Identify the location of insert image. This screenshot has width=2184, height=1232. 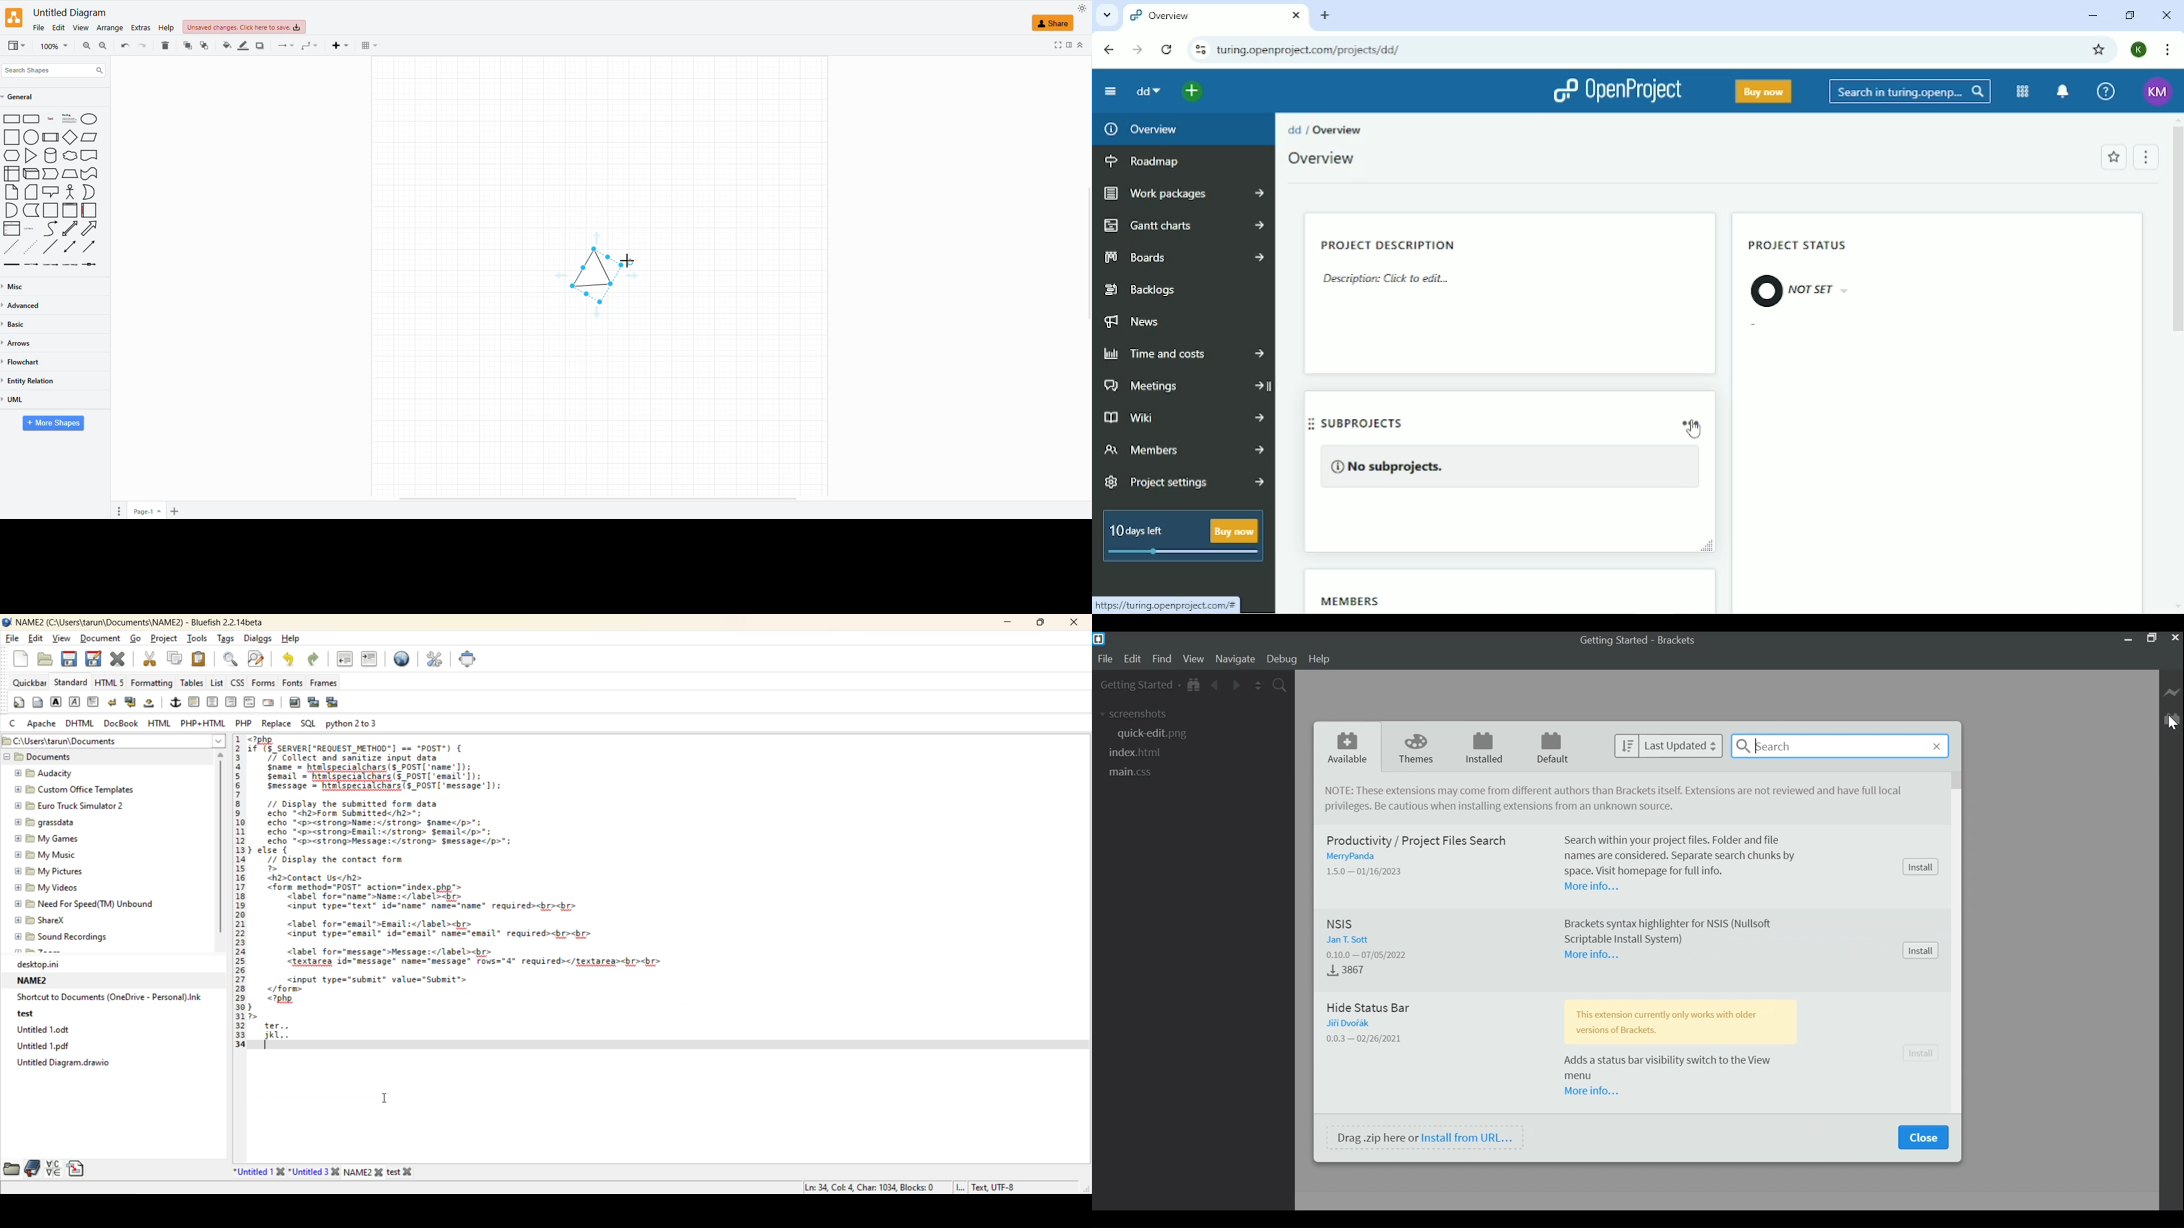
(294, 704).